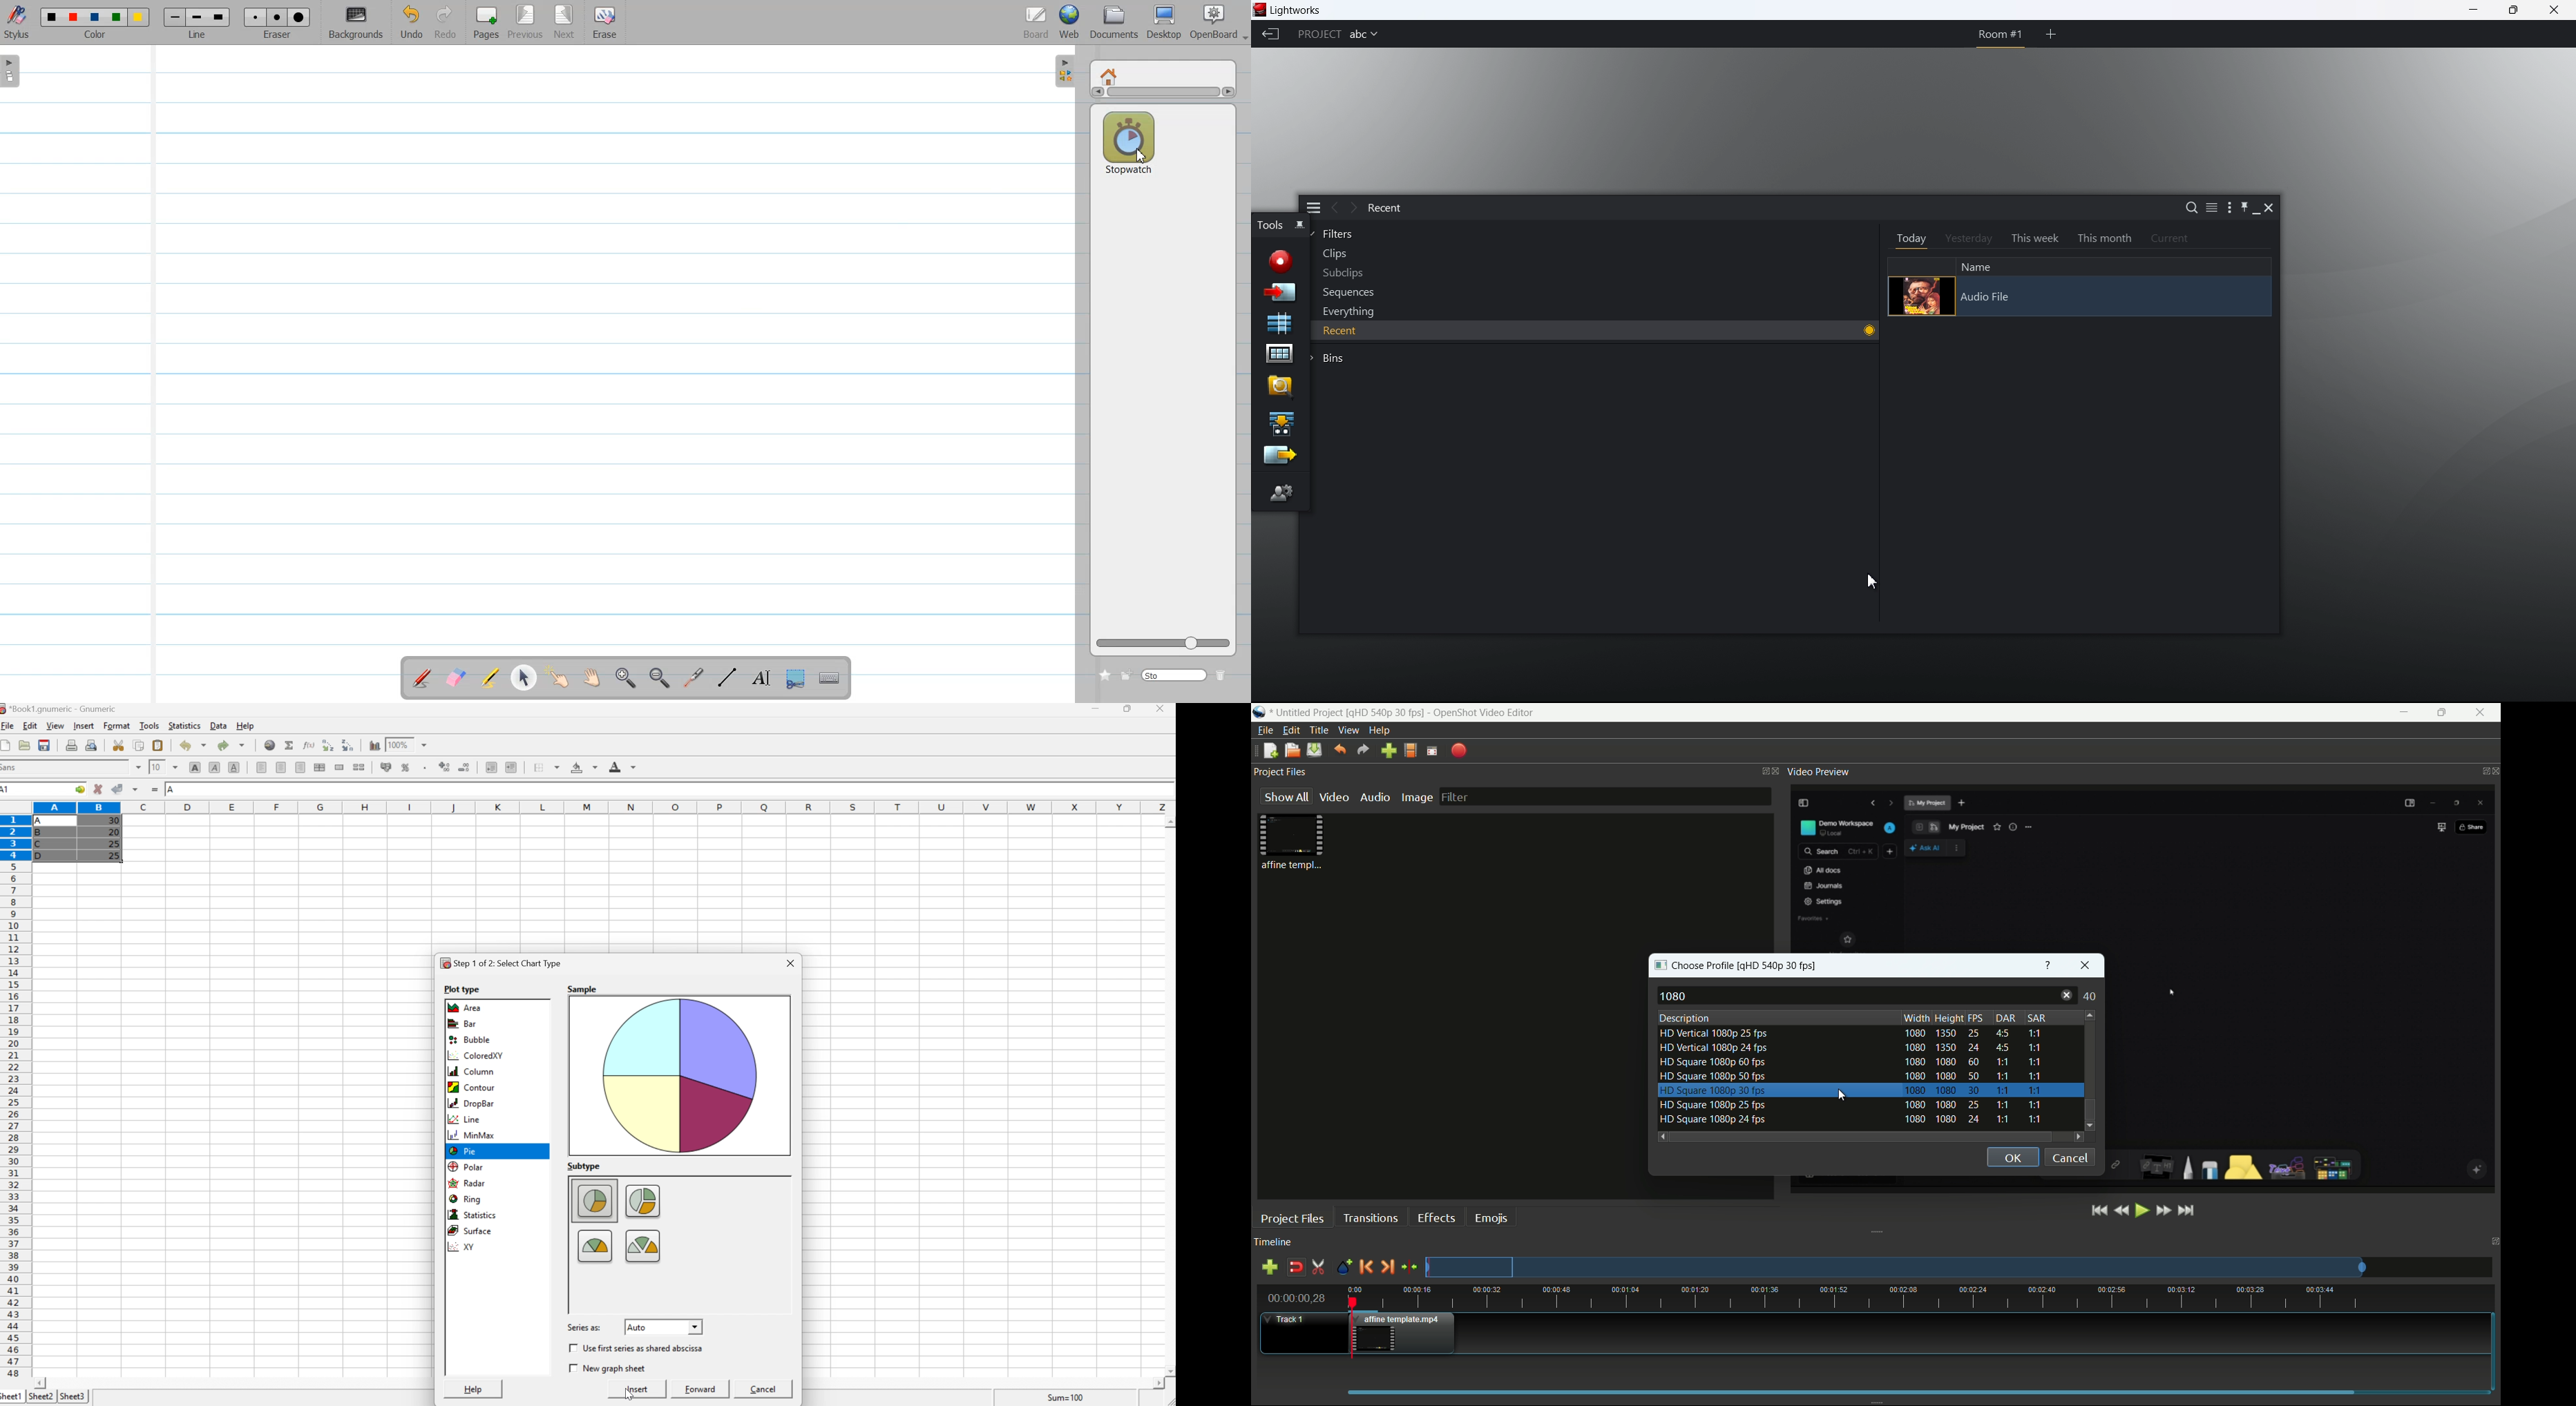 Image resolution: width=2576 pixels, height=1428 pixels. What do you see at coordinates (1162, 94) in the screenshot?
I see `Vertical scroll bar` at bounding box center [1162, 94].